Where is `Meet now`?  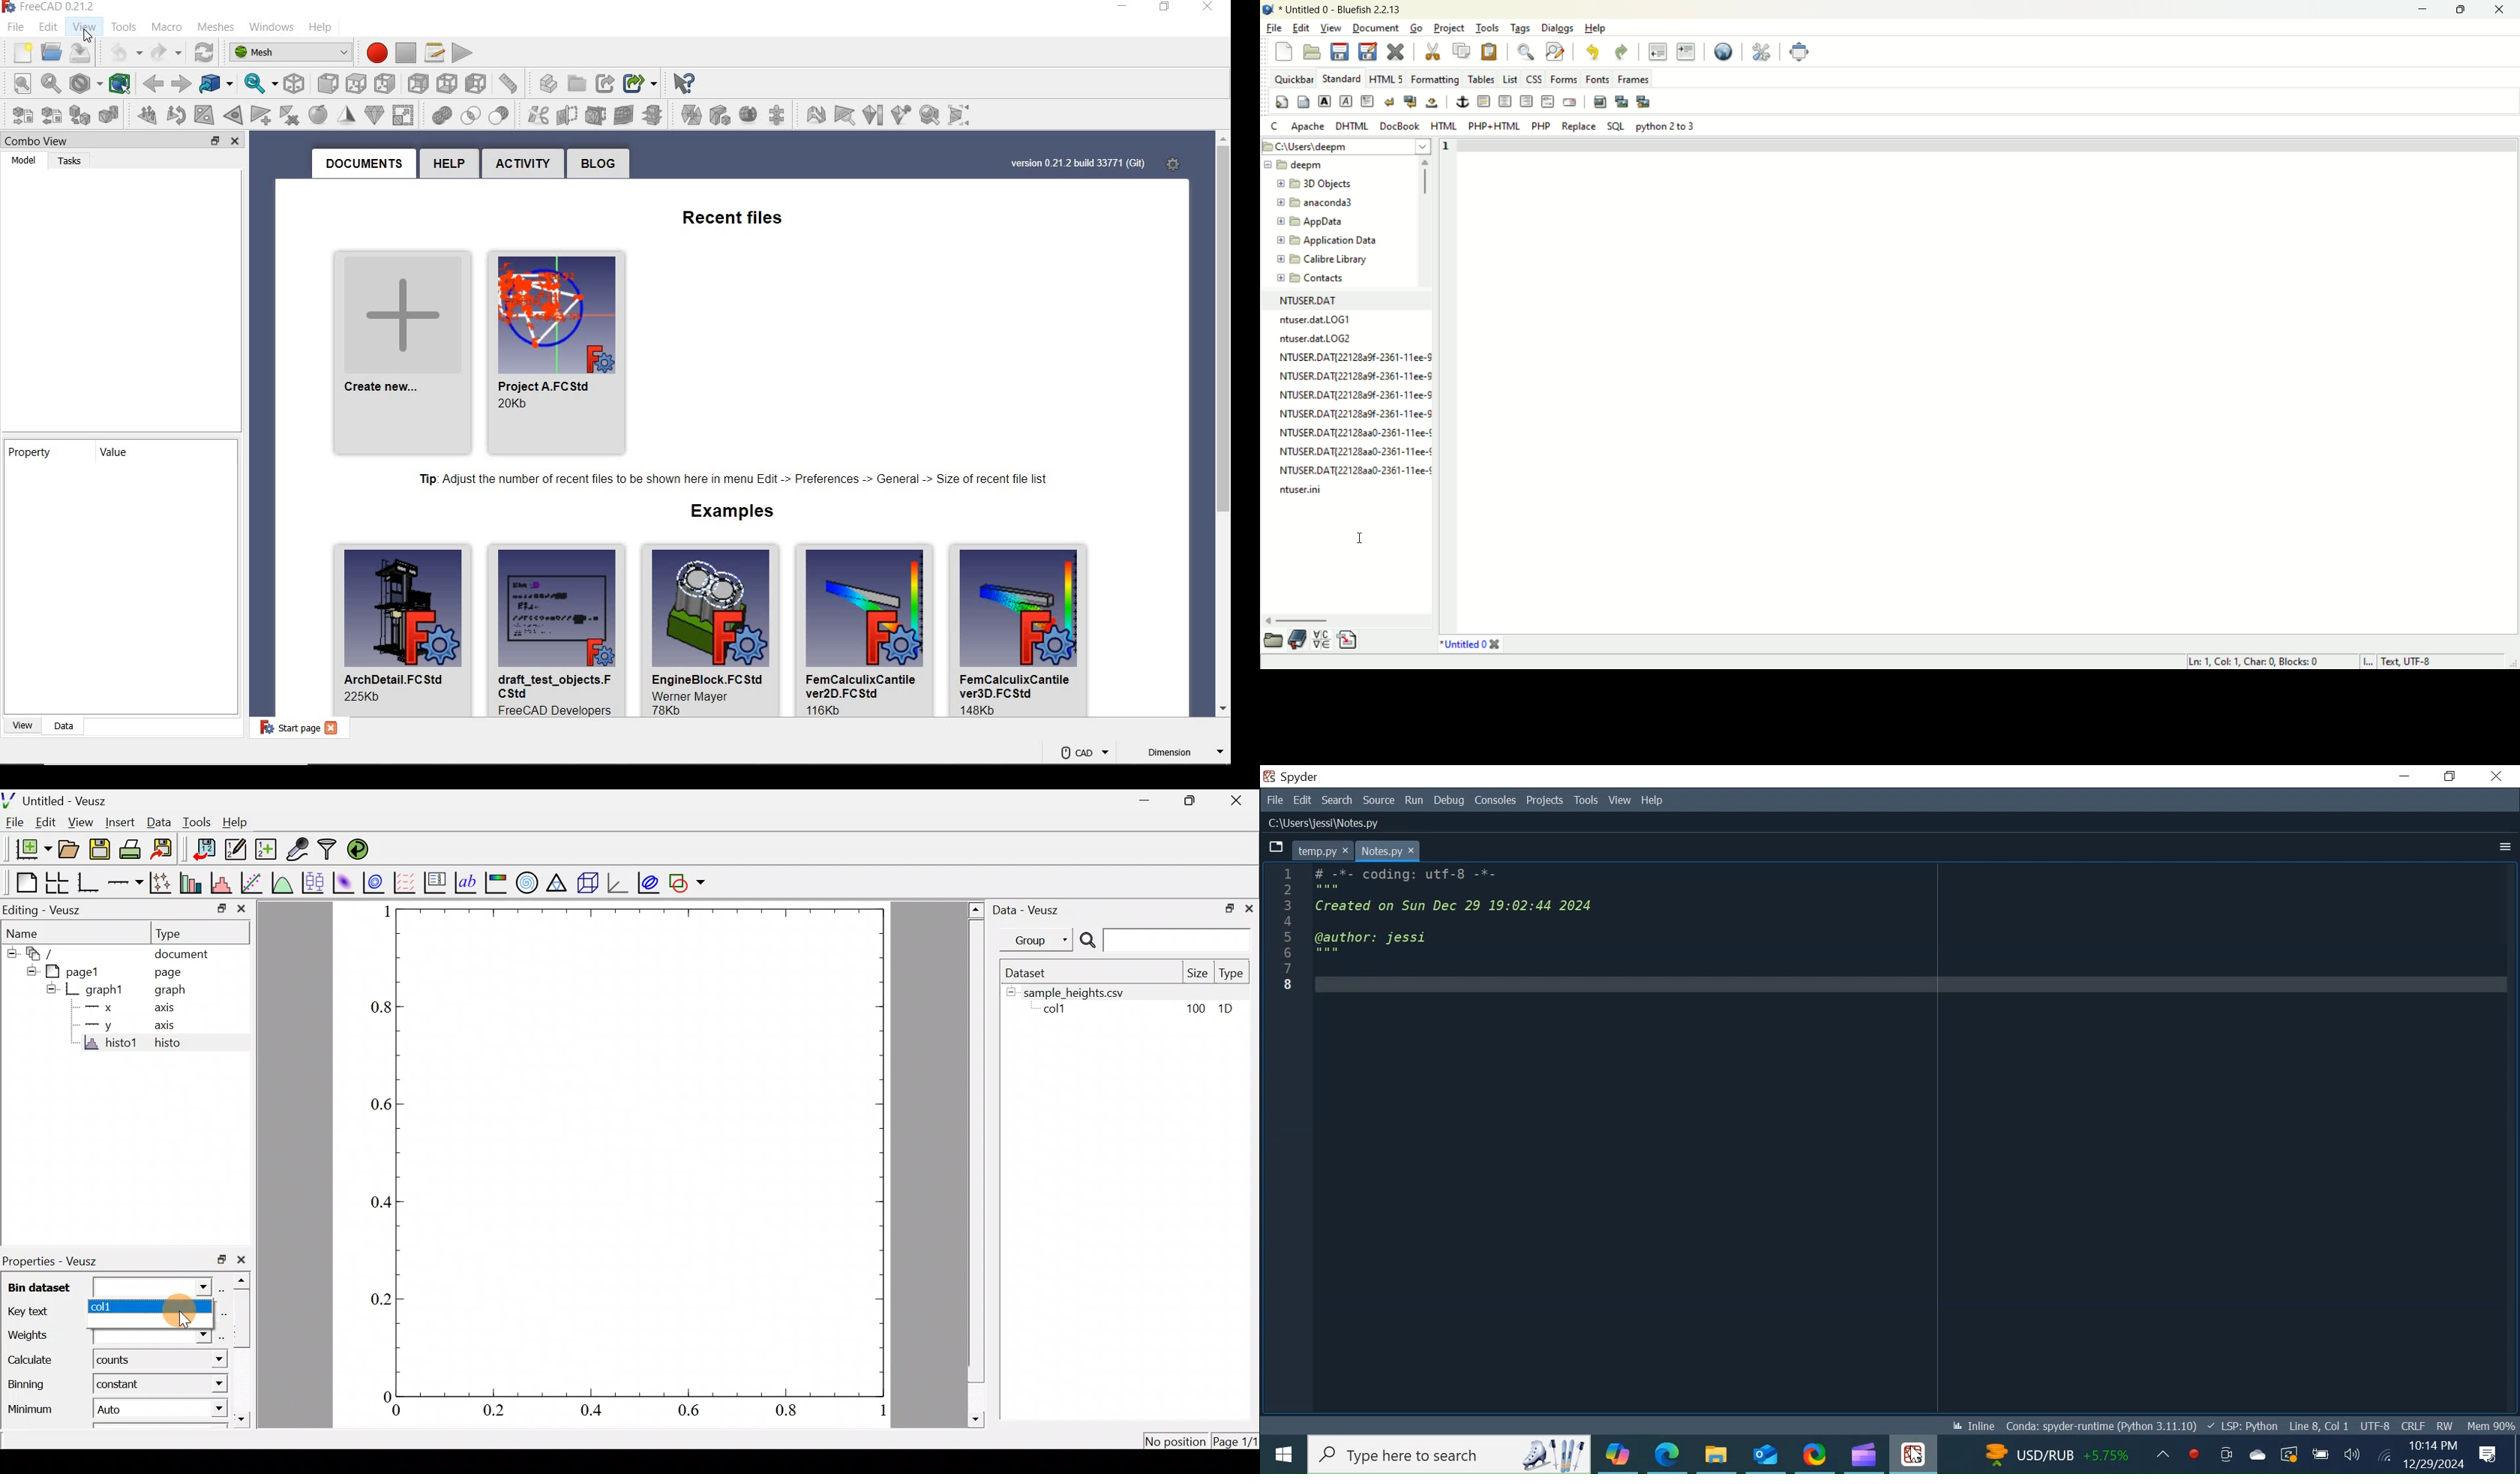
Meet now is located at coordinates (2226, 1452).